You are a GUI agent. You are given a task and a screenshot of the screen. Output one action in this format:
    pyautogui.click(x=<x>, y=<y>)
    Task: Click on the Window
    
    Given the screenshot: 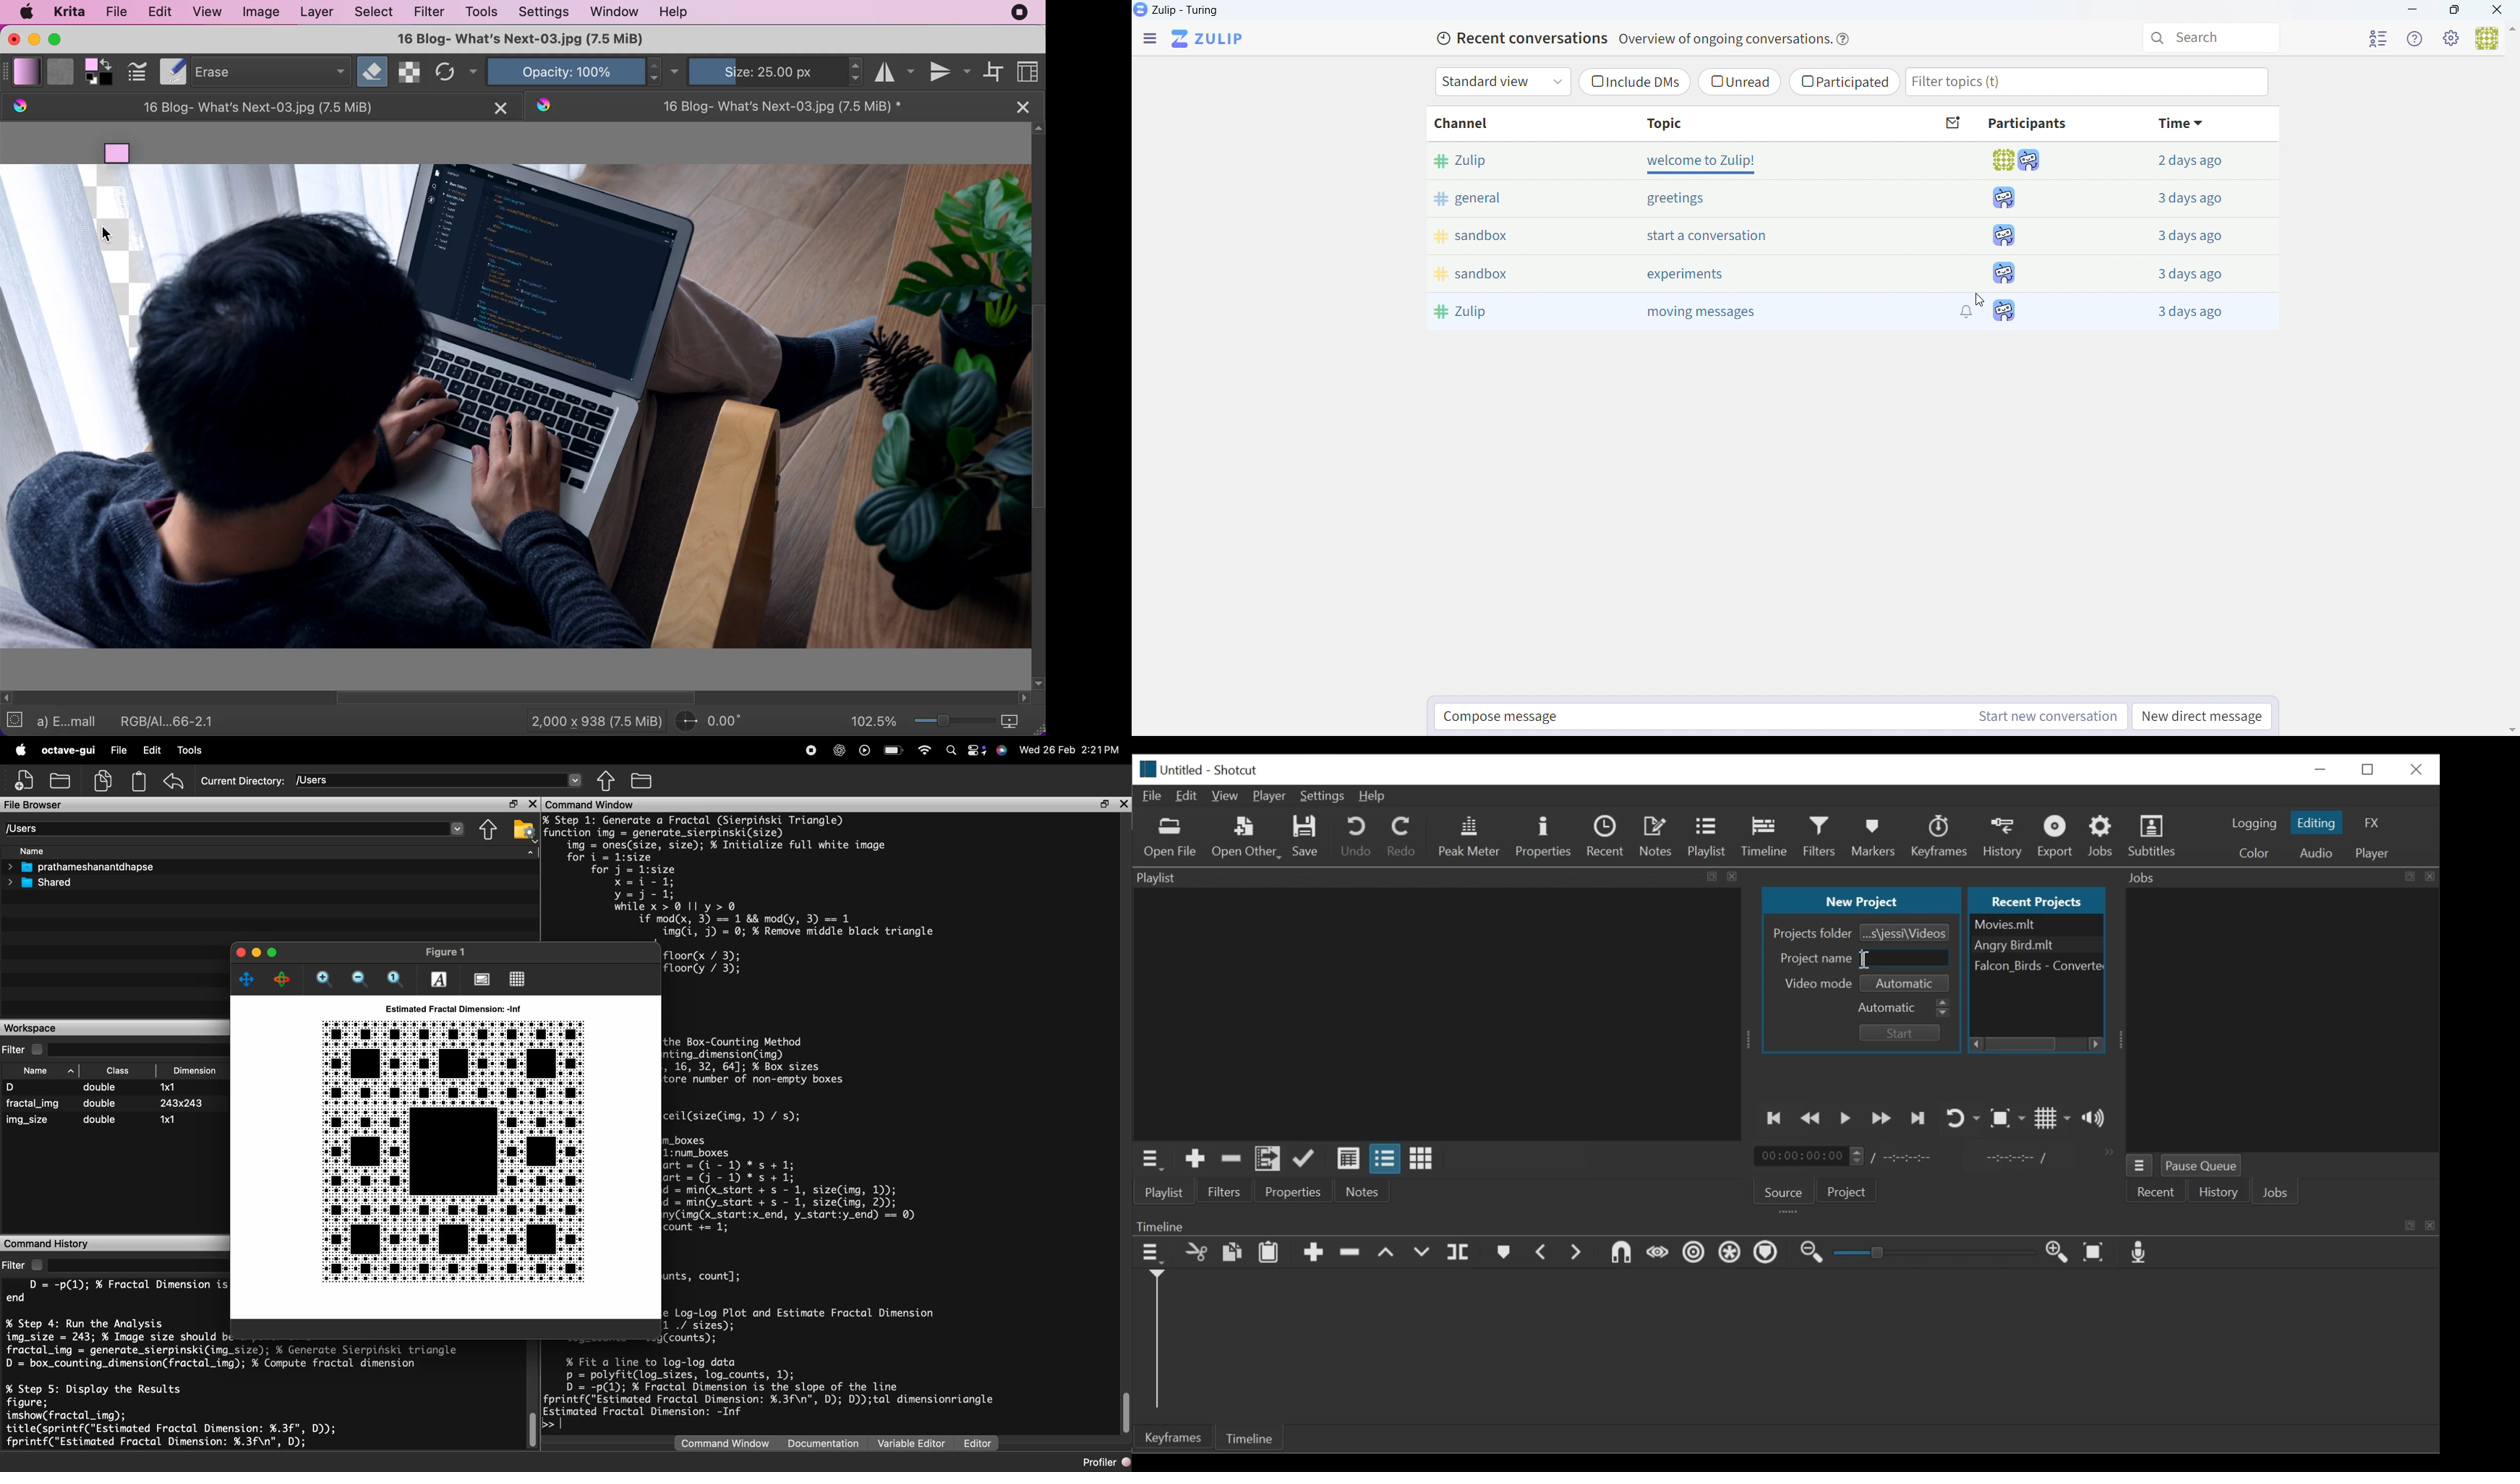 What is the action you would take?
    pyautogui.click(x=285, y=752)
    